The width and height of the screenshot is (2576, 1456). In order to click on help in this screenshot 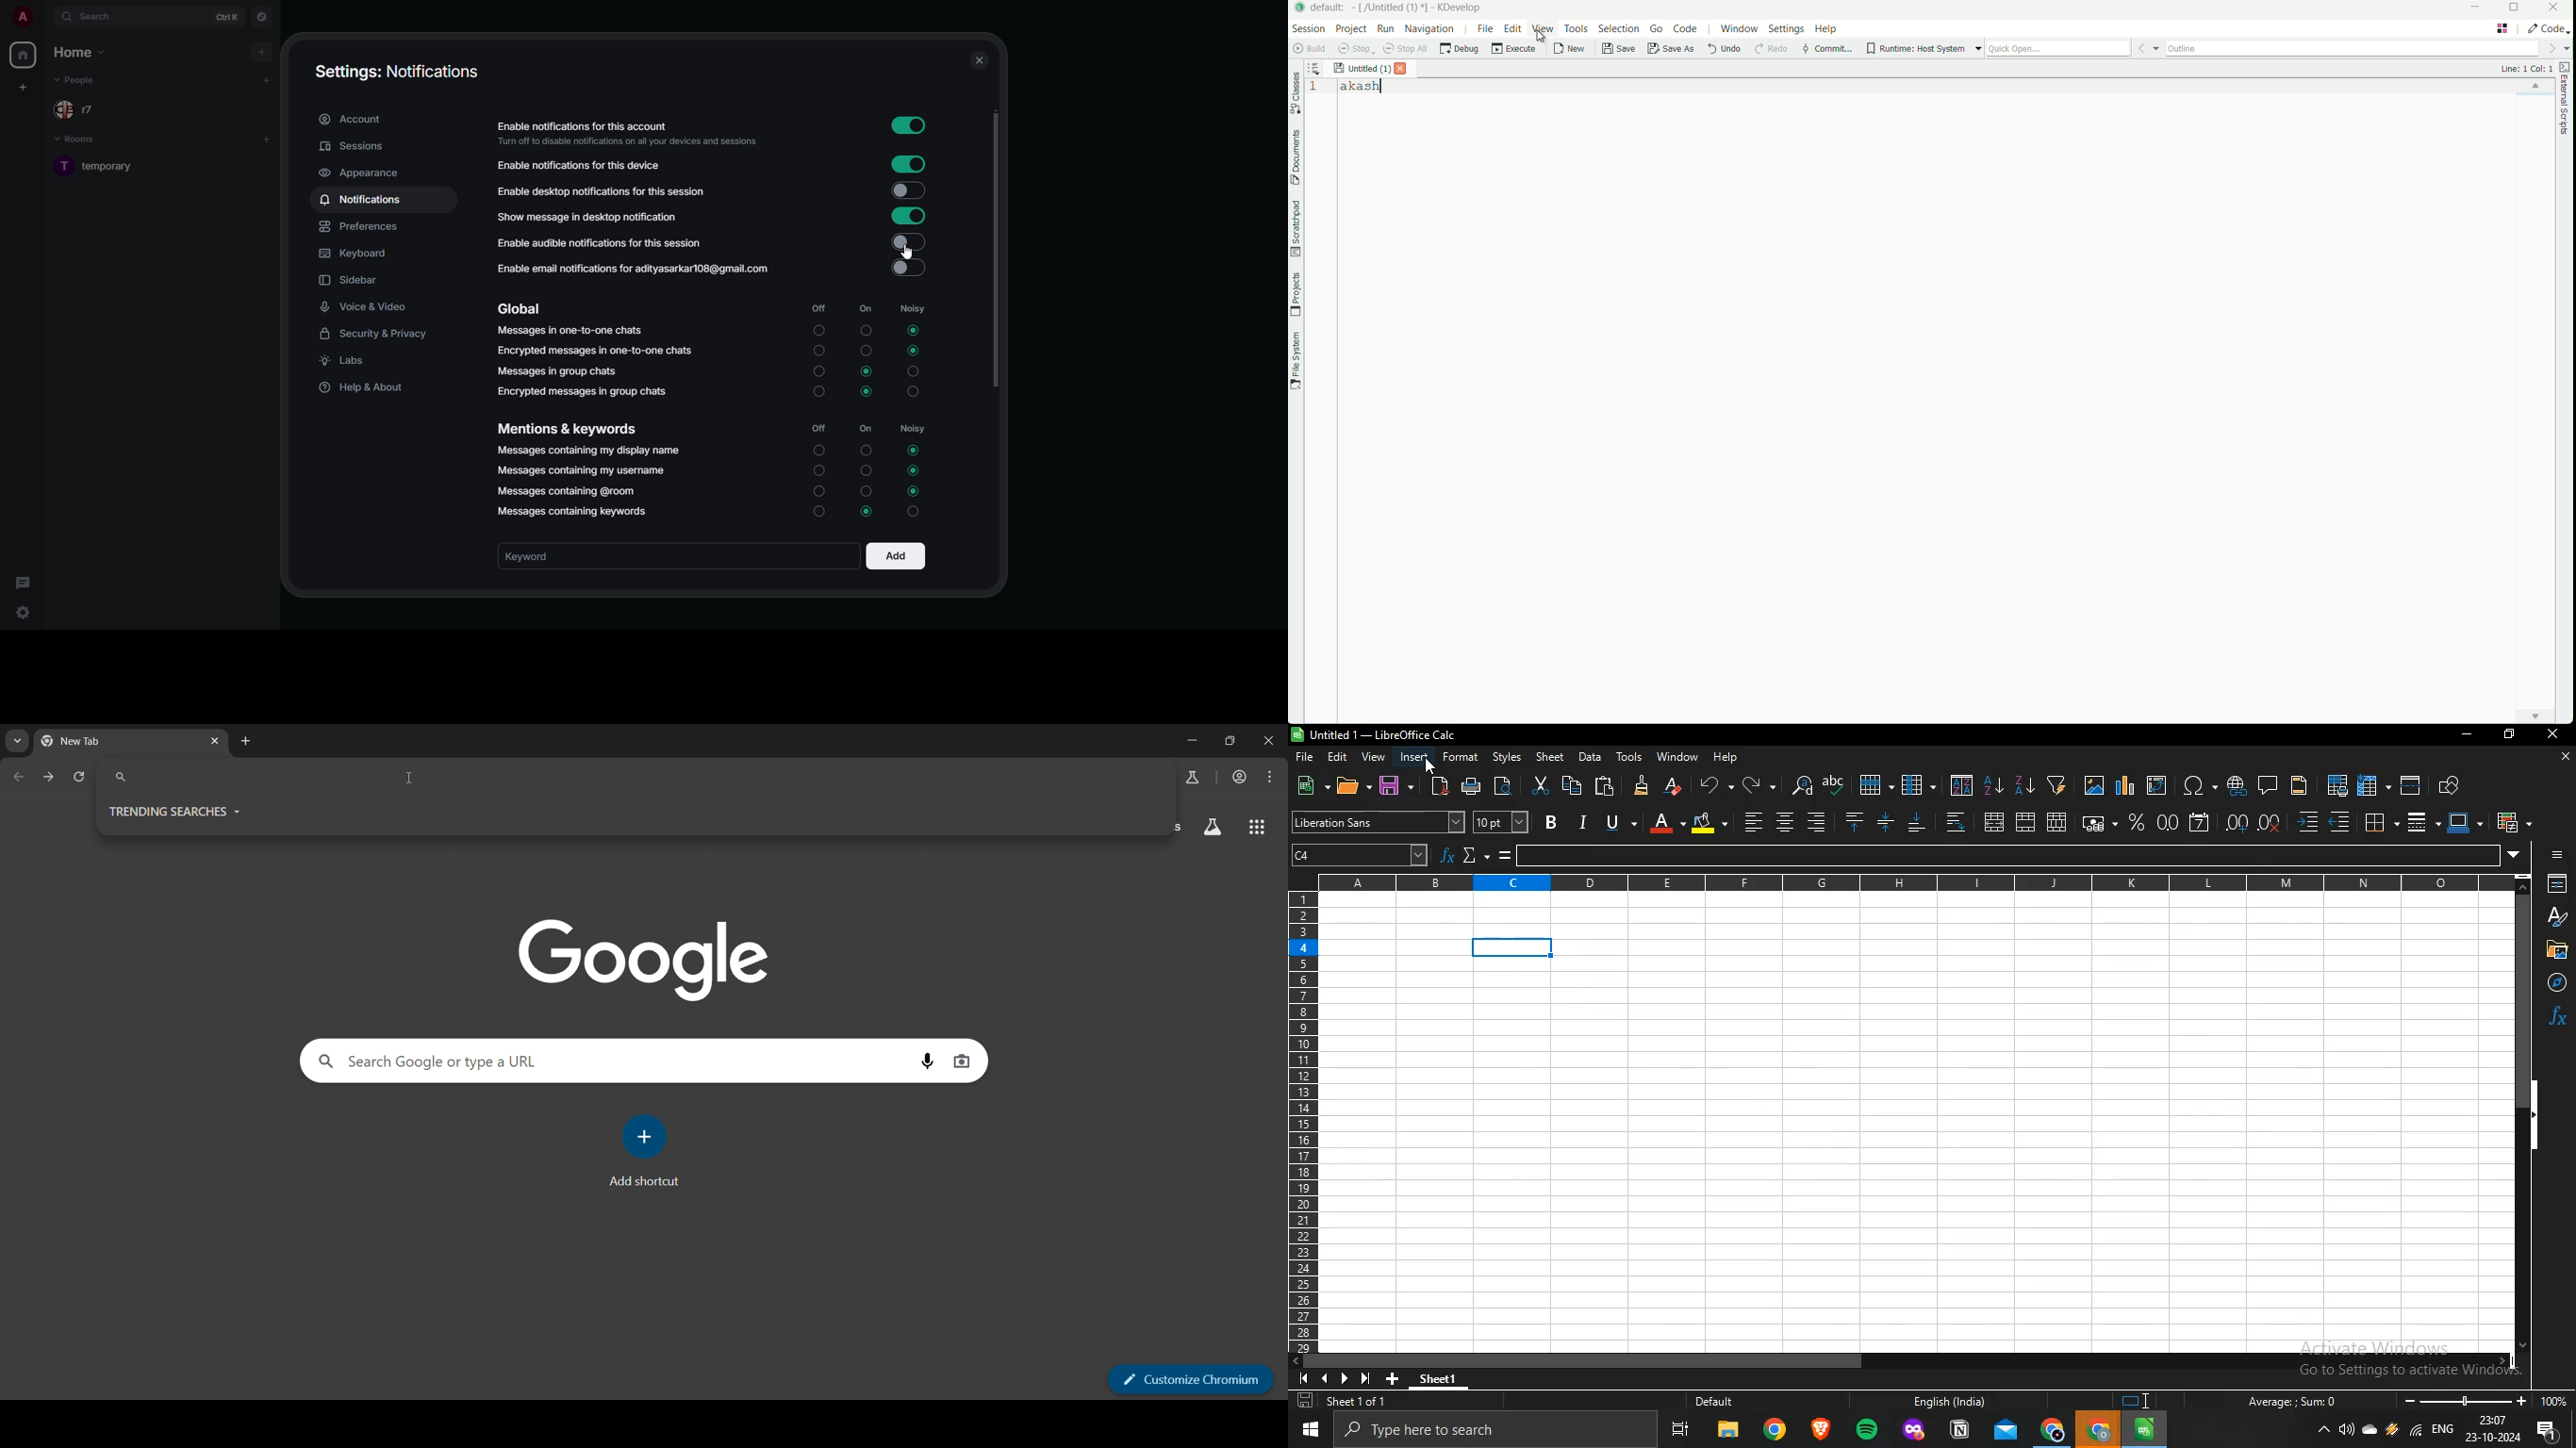, I will do `click(1728, 758)`.